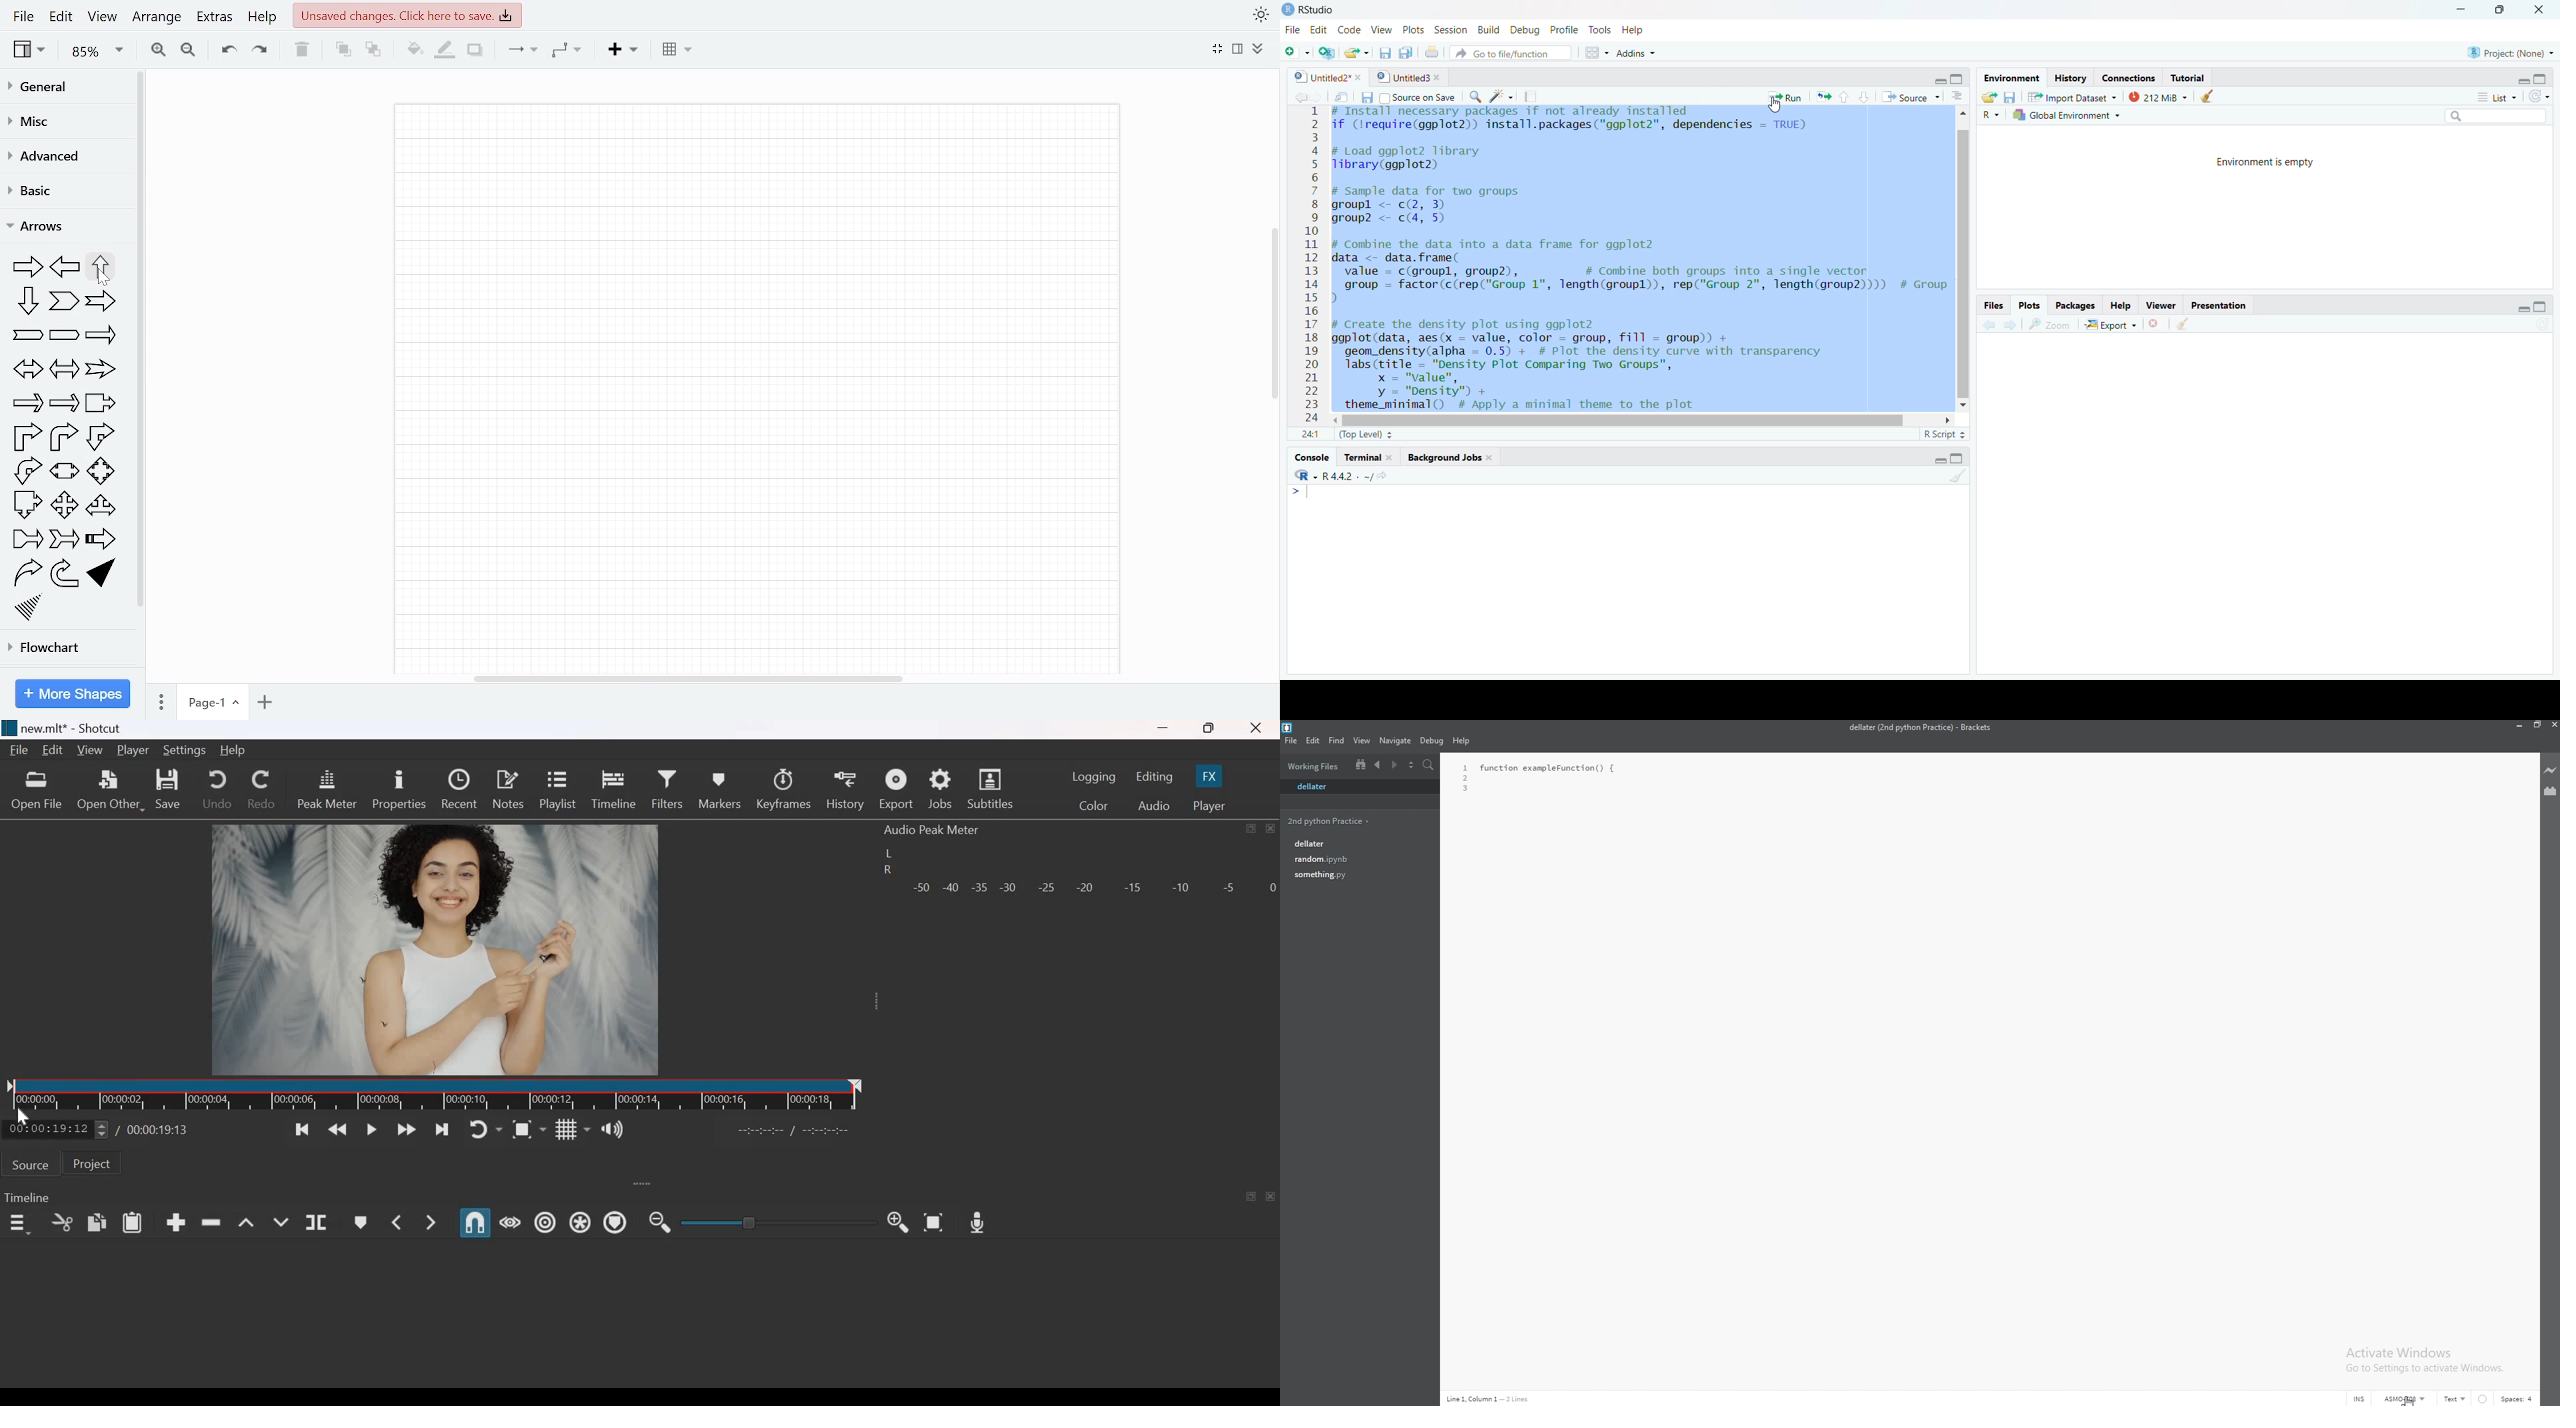 This screenshot has height=1428, width=2576. Describe the element at coordinates (615, 1222) in the screenshot. I see `Ripple Markers` at that location.